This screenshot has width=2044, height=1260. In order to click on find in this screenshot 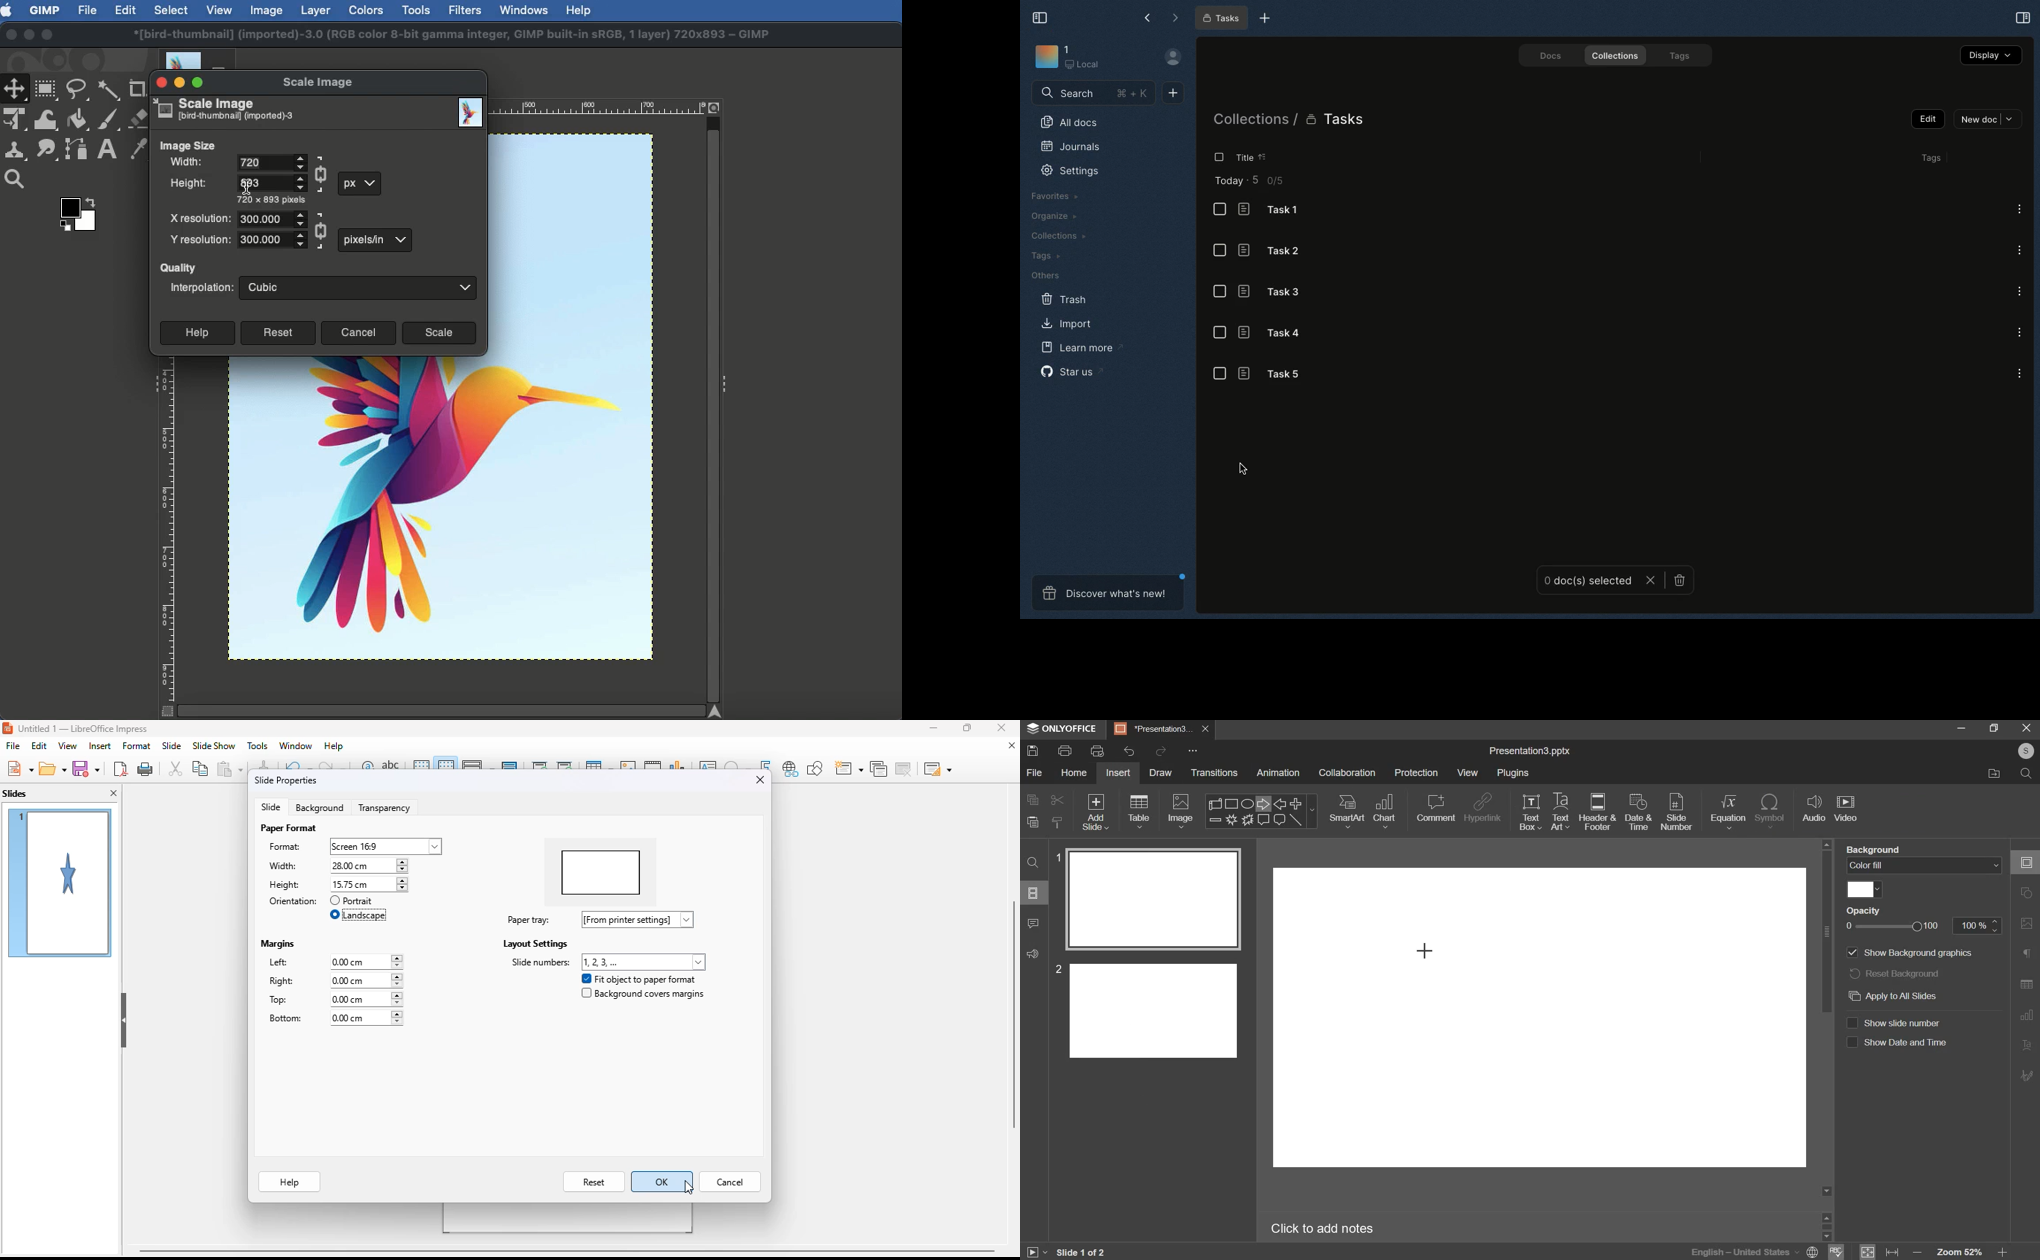, I will do `click(1033, 863)`.